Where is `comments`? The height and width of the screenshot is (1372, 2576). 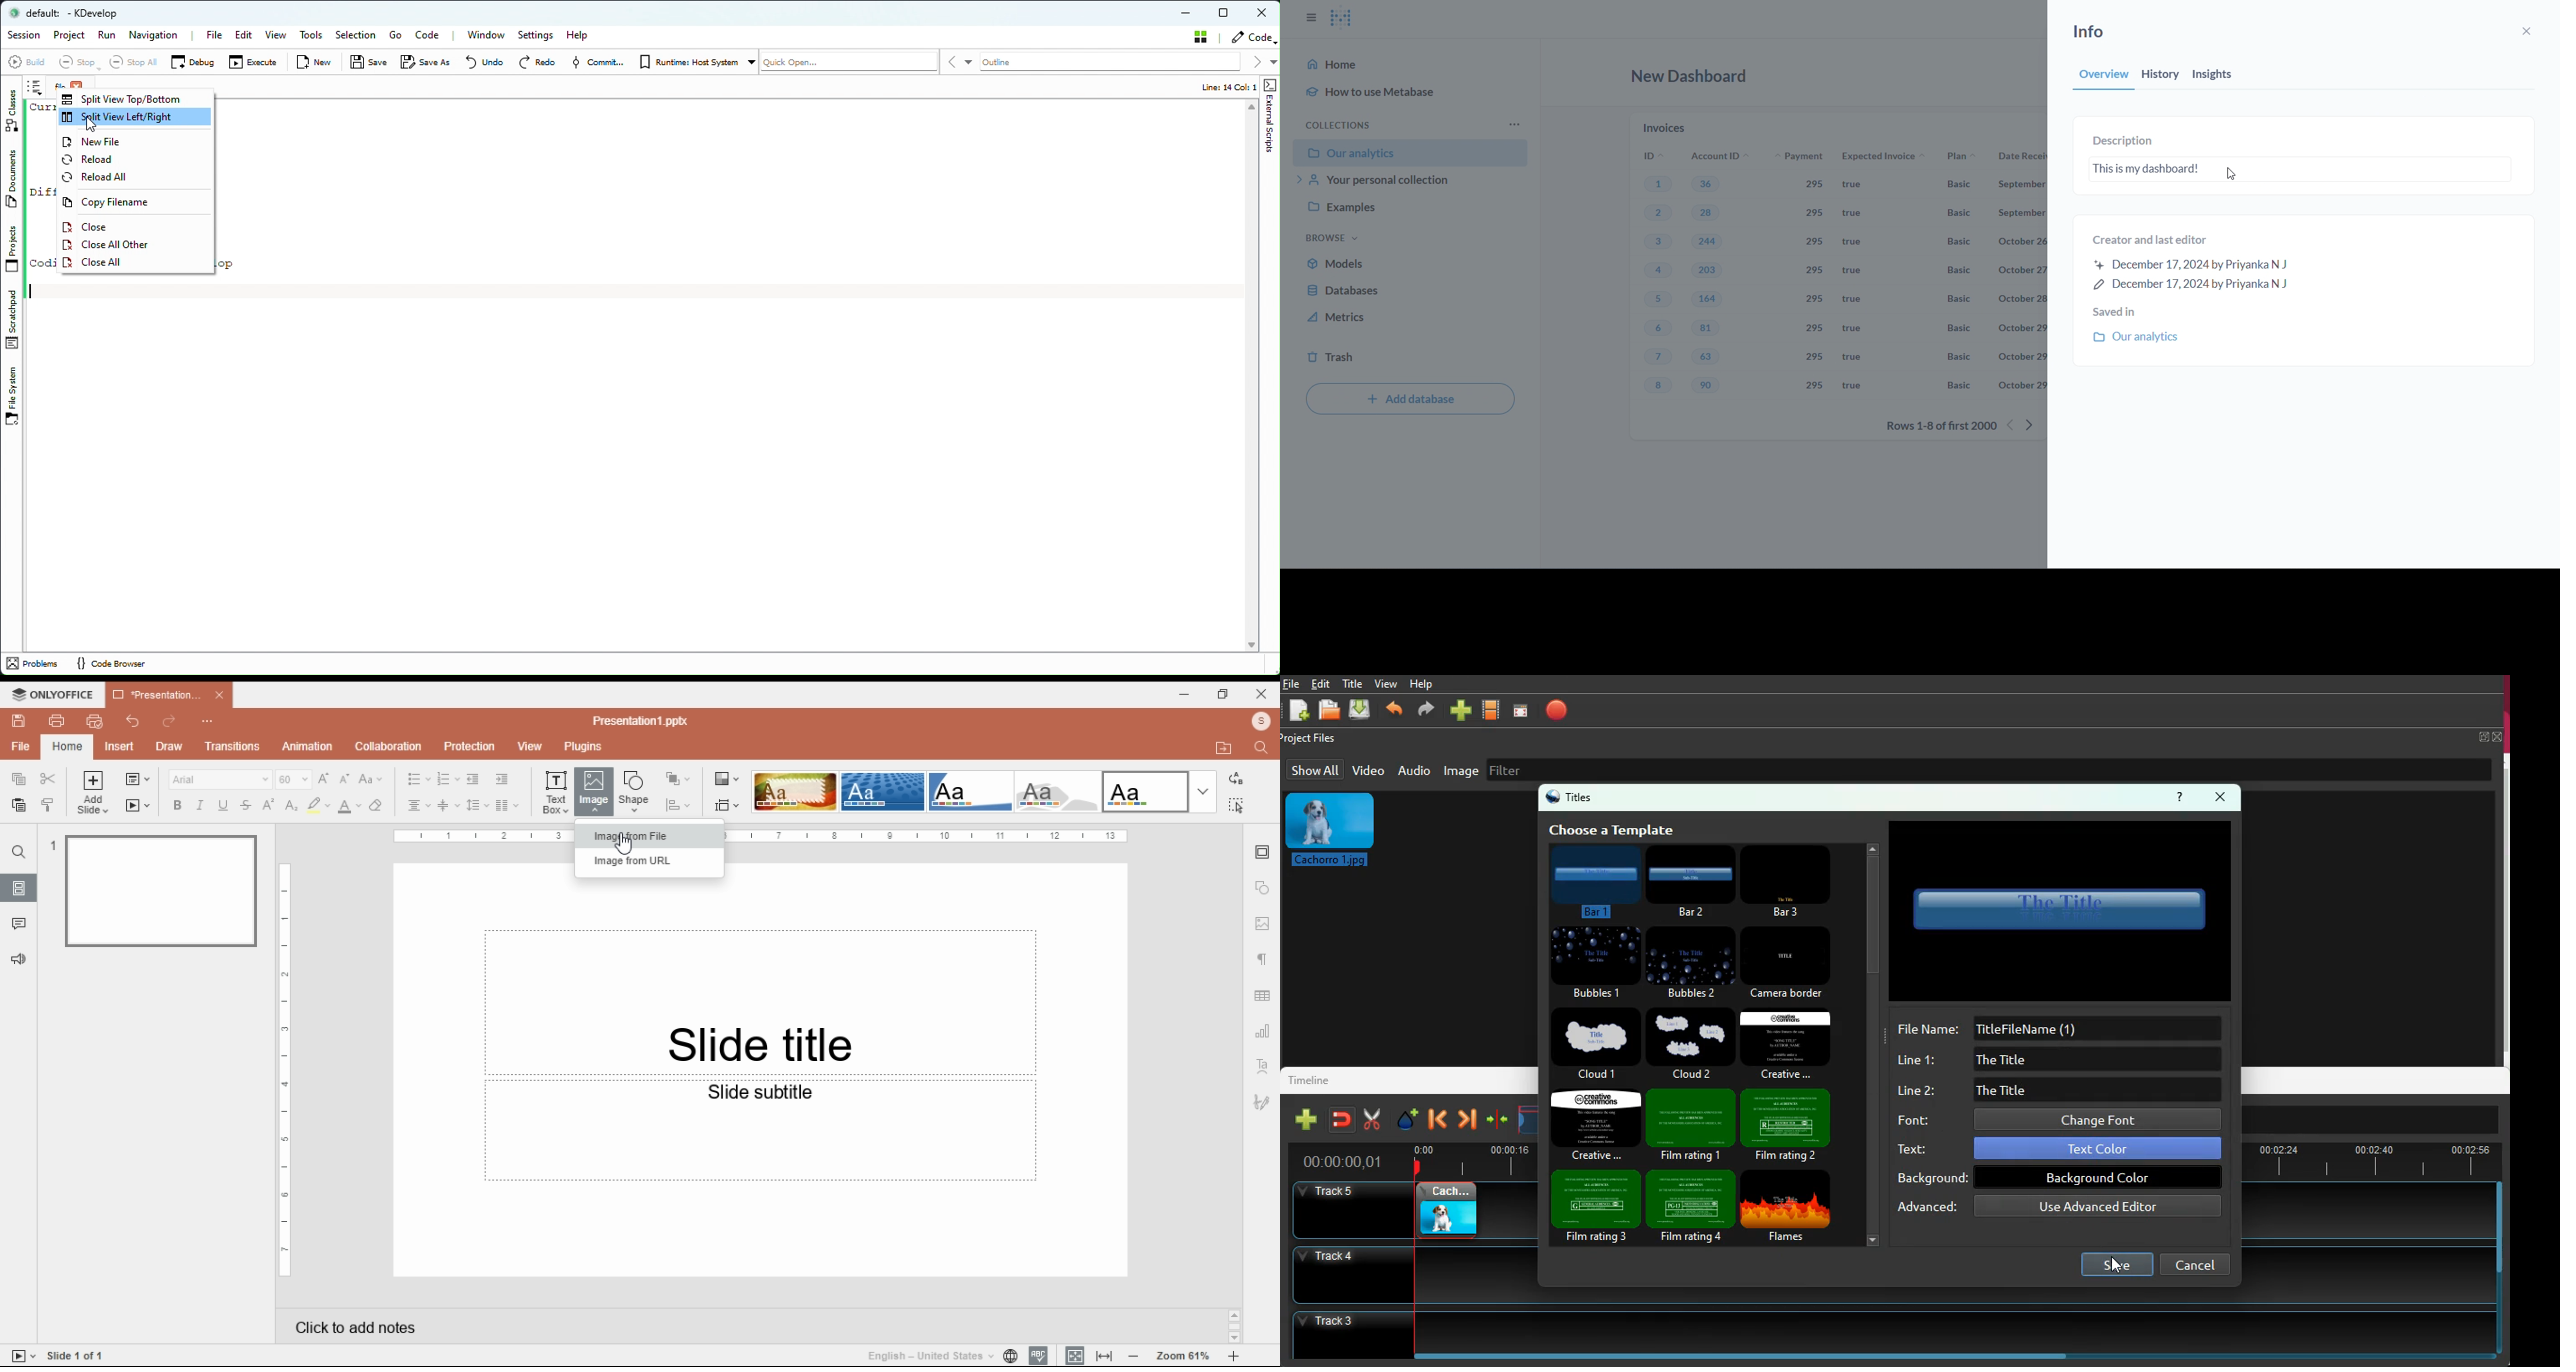
comments is located at coordinates (20, 925).